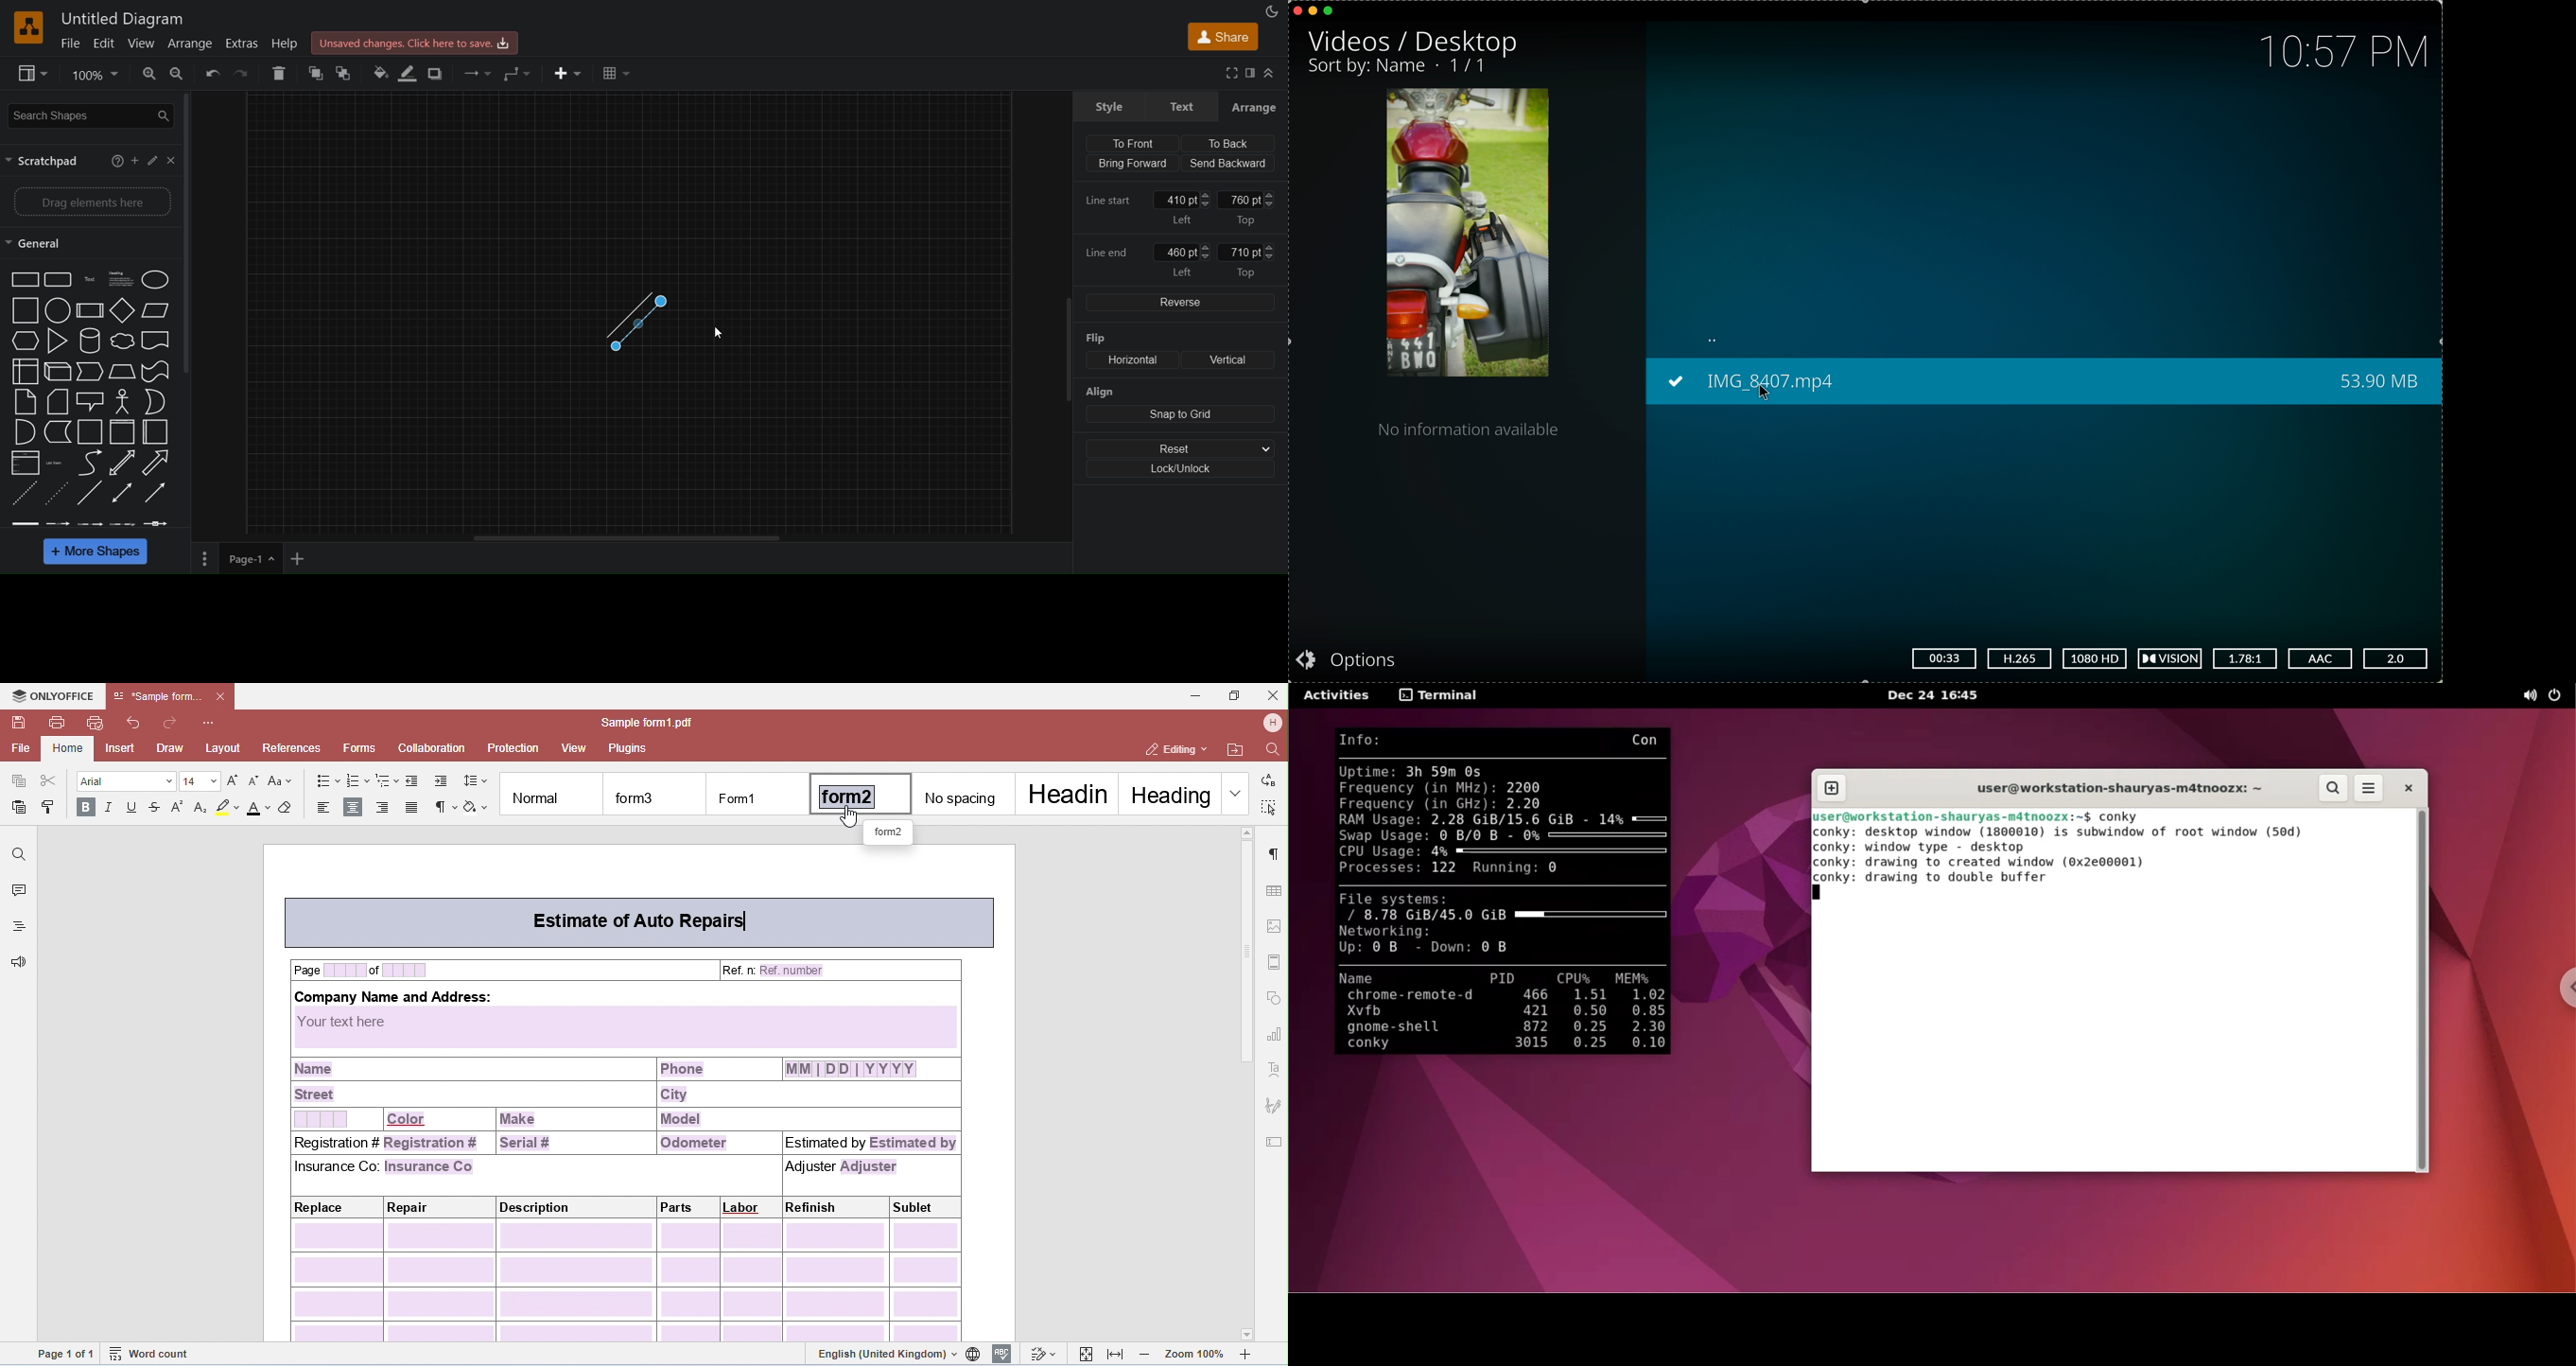 The height and width of the screenshot is (1372, 2576). Describe the element at coordinates (1184, 471) in the screenshot. I see `lock/unlock` at that location.